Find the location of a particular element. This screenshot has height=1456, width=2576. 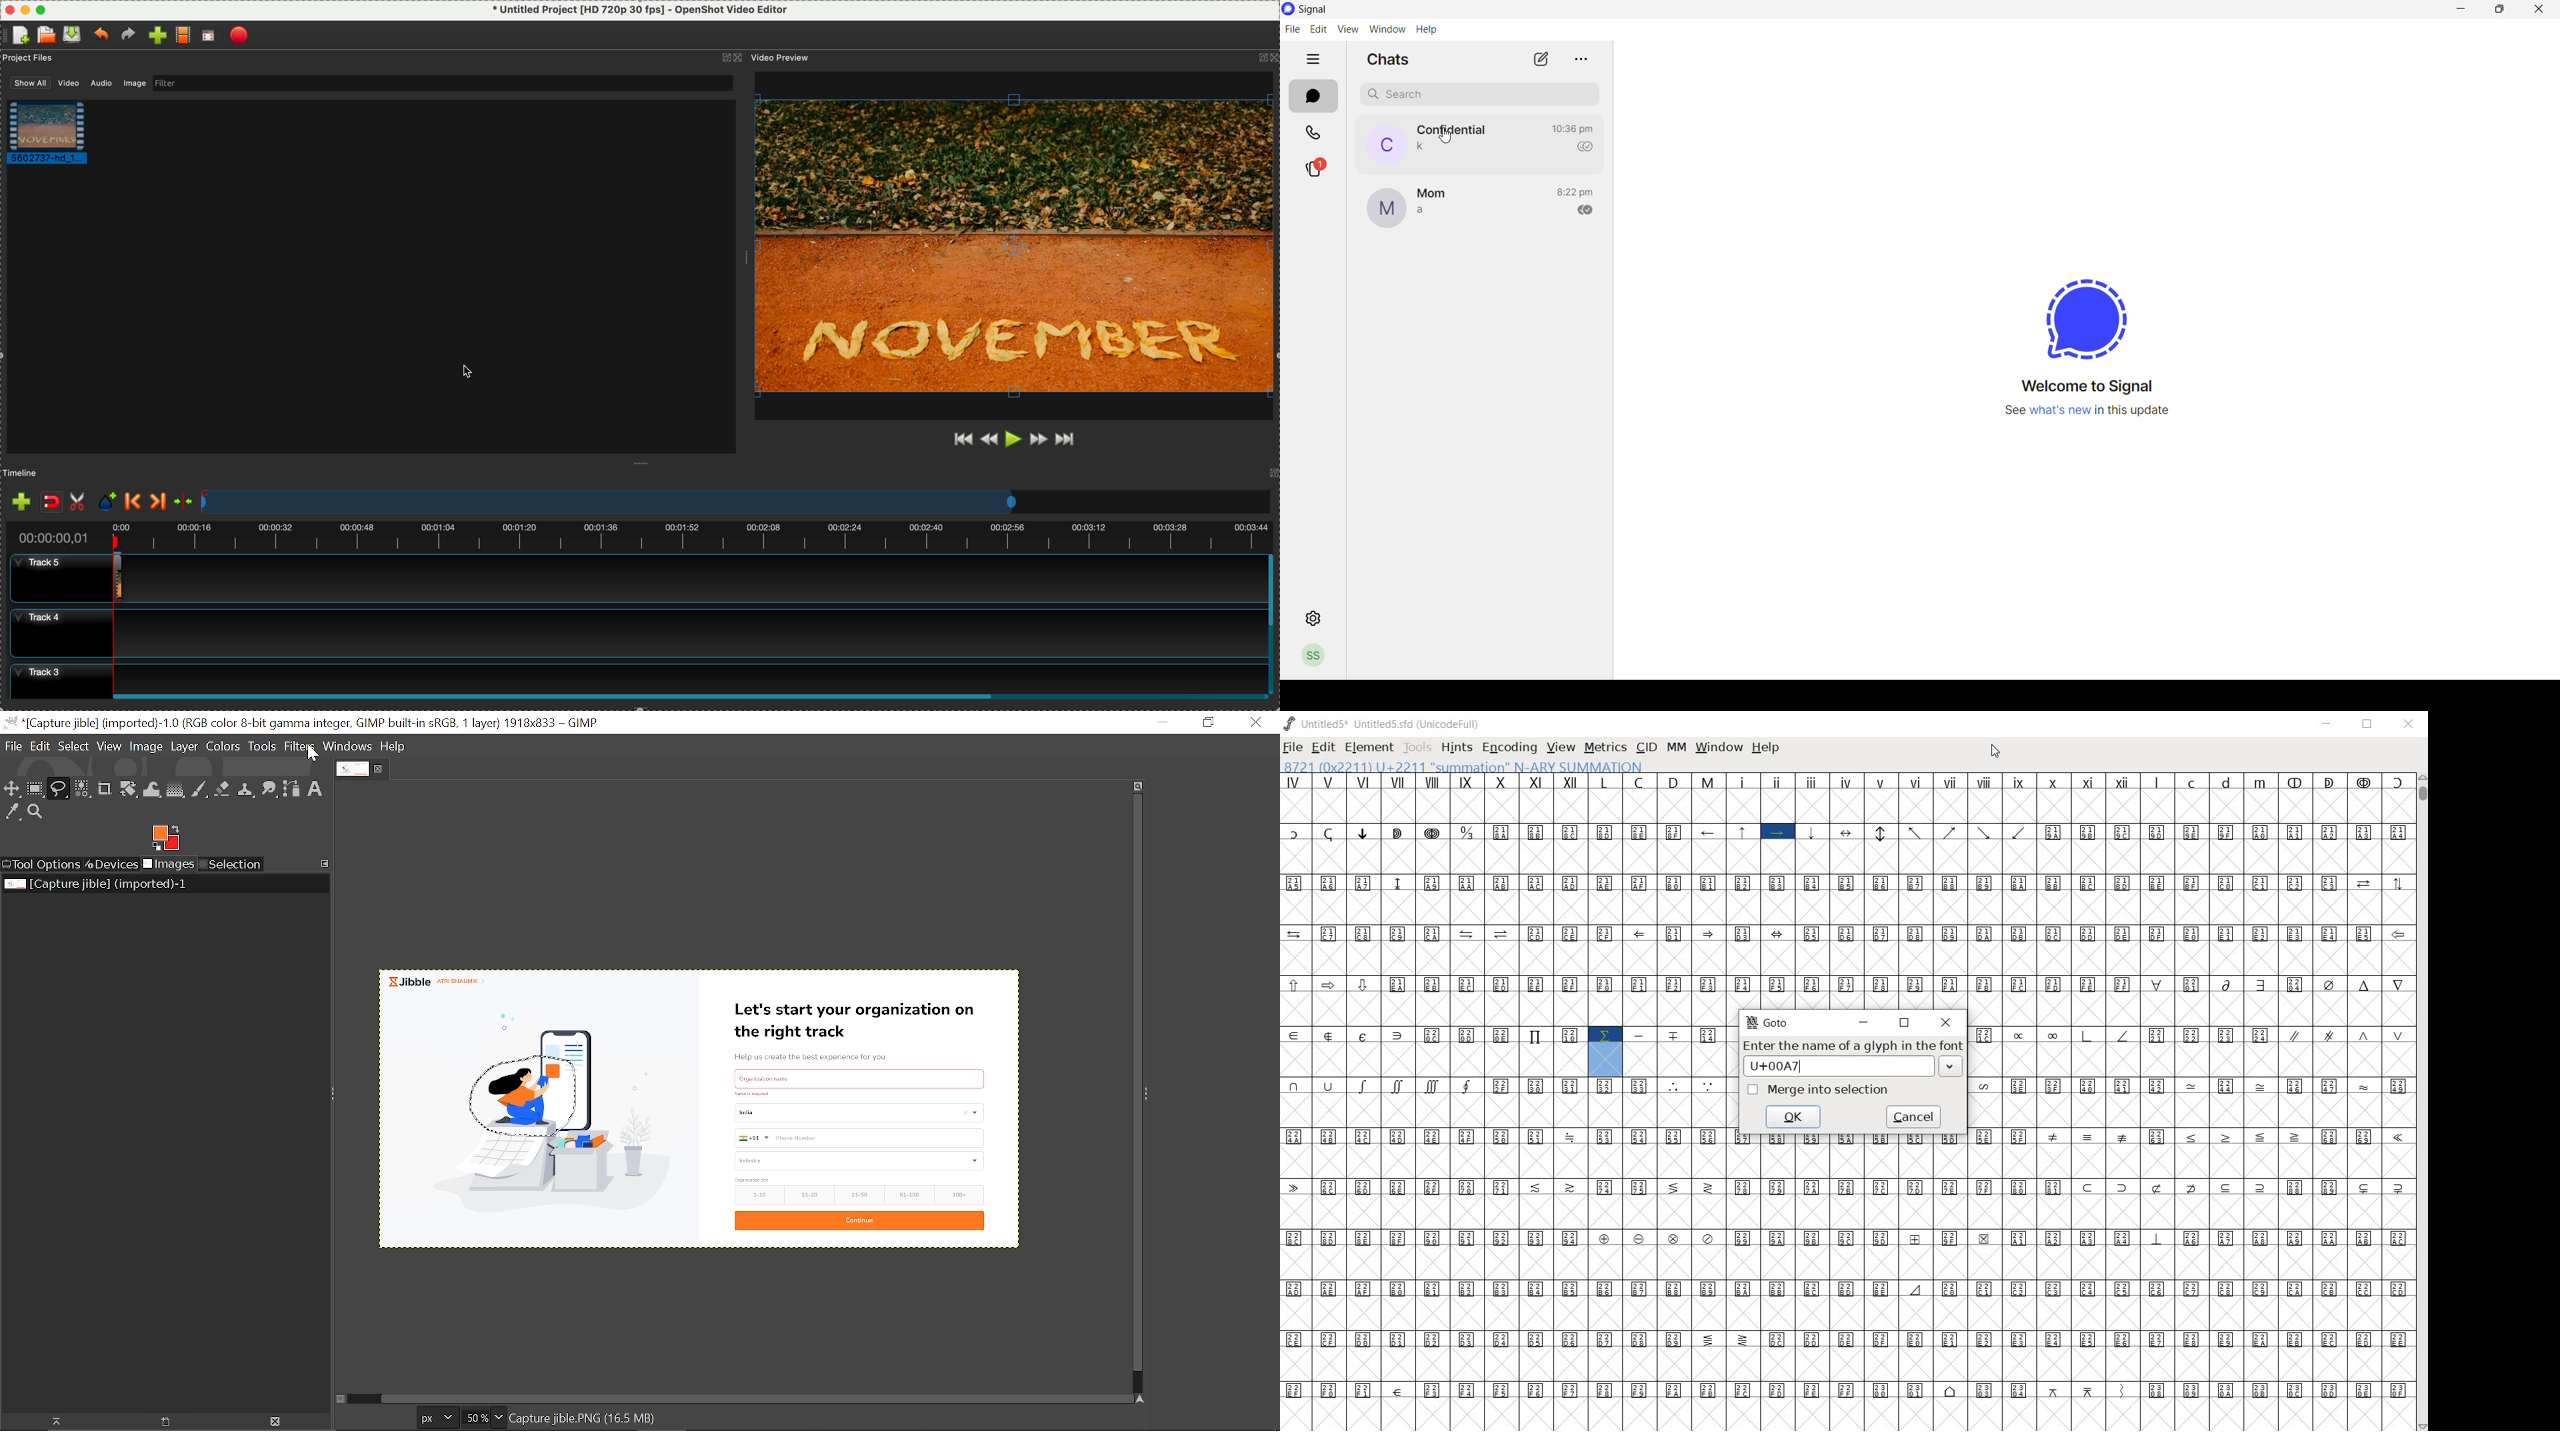

undo is located at coordinates (101, 35).